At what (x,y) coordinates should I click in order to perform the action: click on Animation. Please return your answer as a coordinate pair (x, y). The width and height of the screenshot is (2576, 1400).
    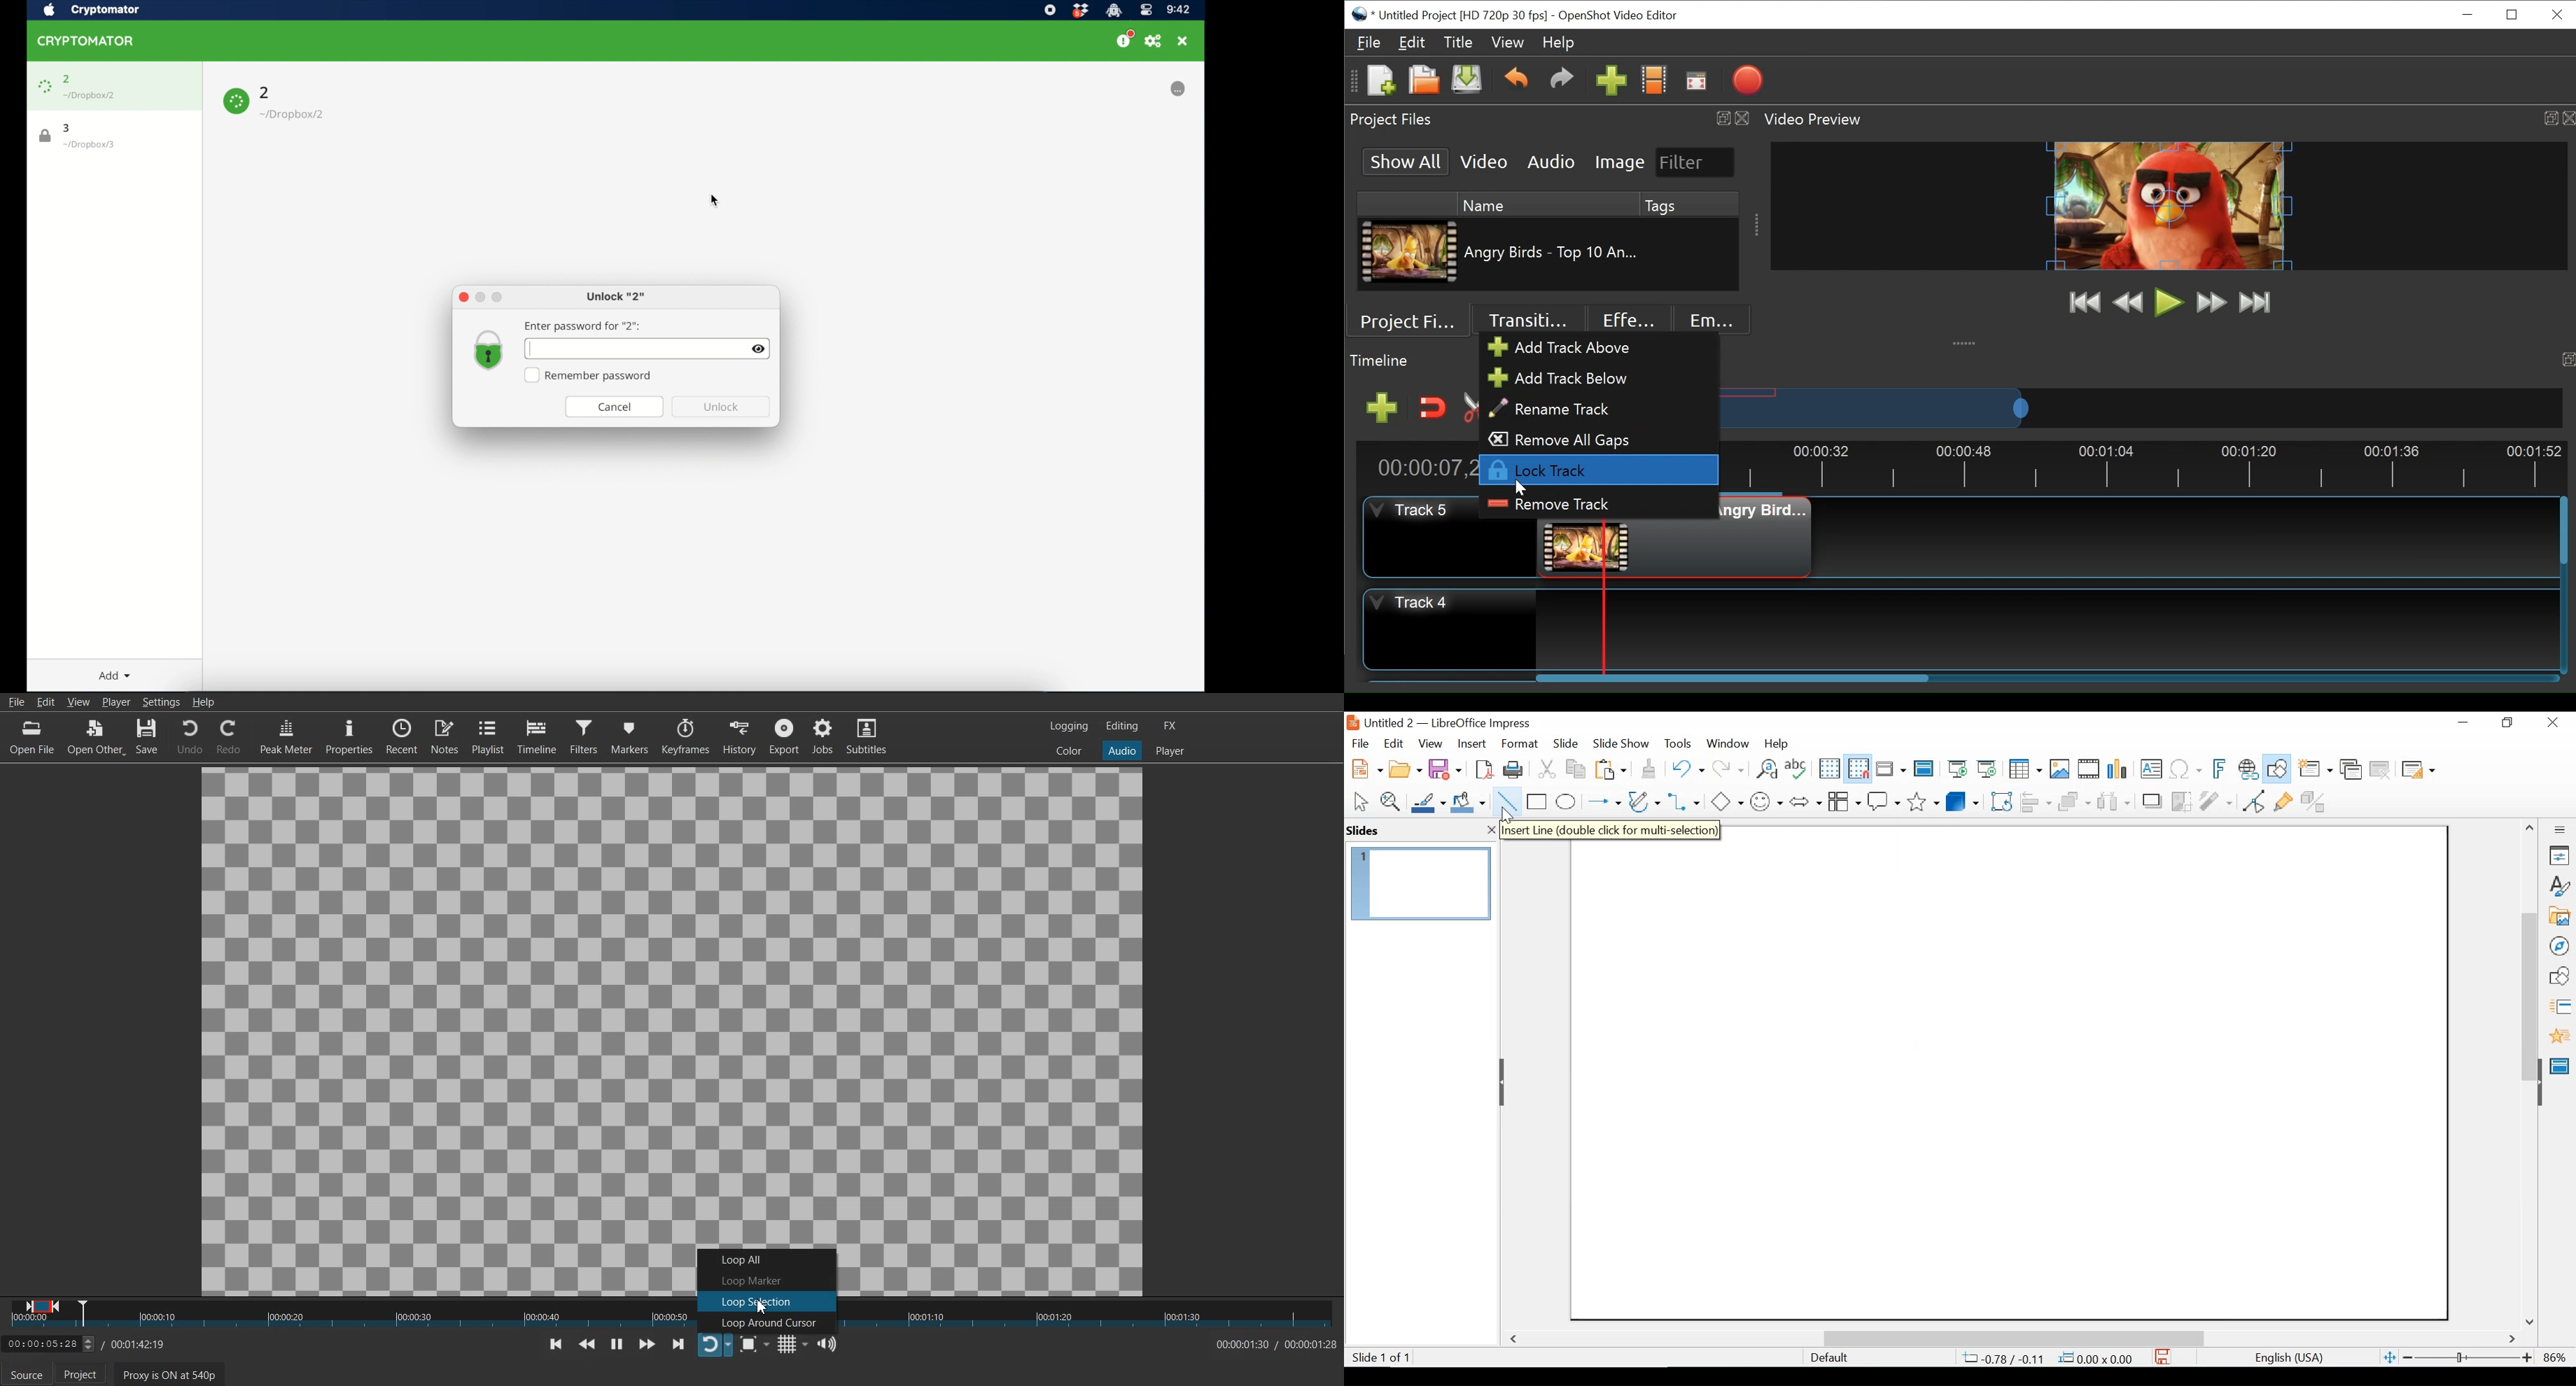
    Looking at the image, I should click on (2560, 1036).